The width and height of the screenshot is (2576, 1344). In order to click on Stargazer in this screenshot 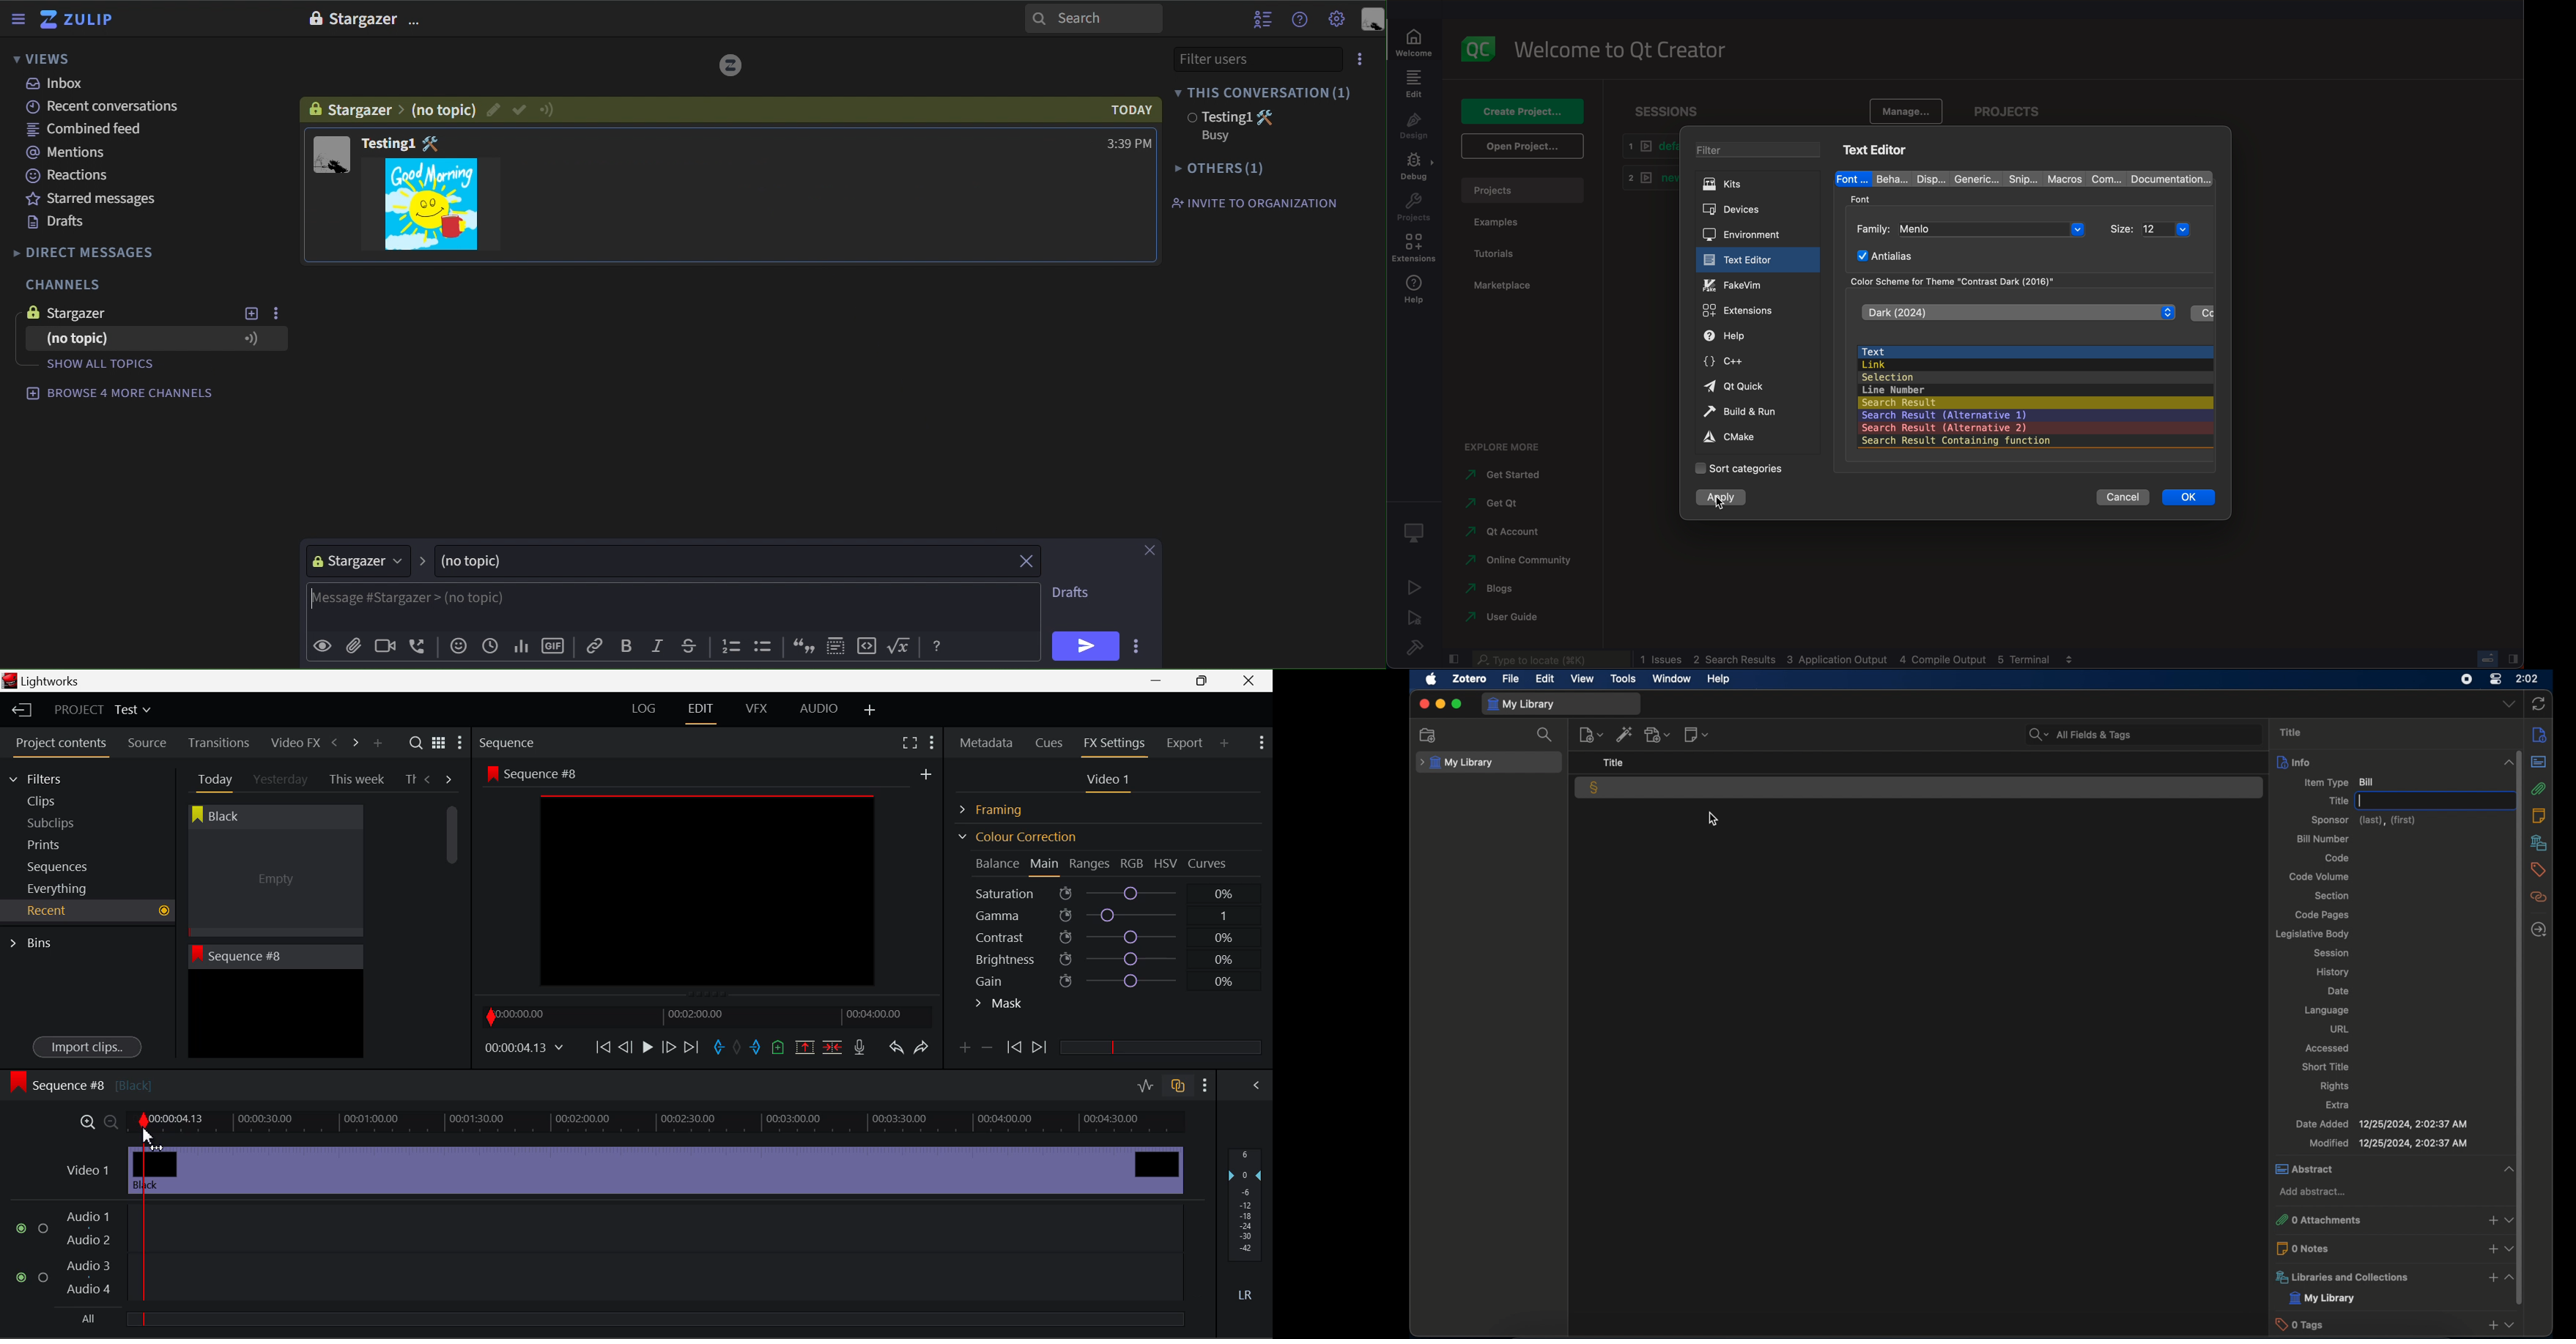, I will do `click(363, 20)`.